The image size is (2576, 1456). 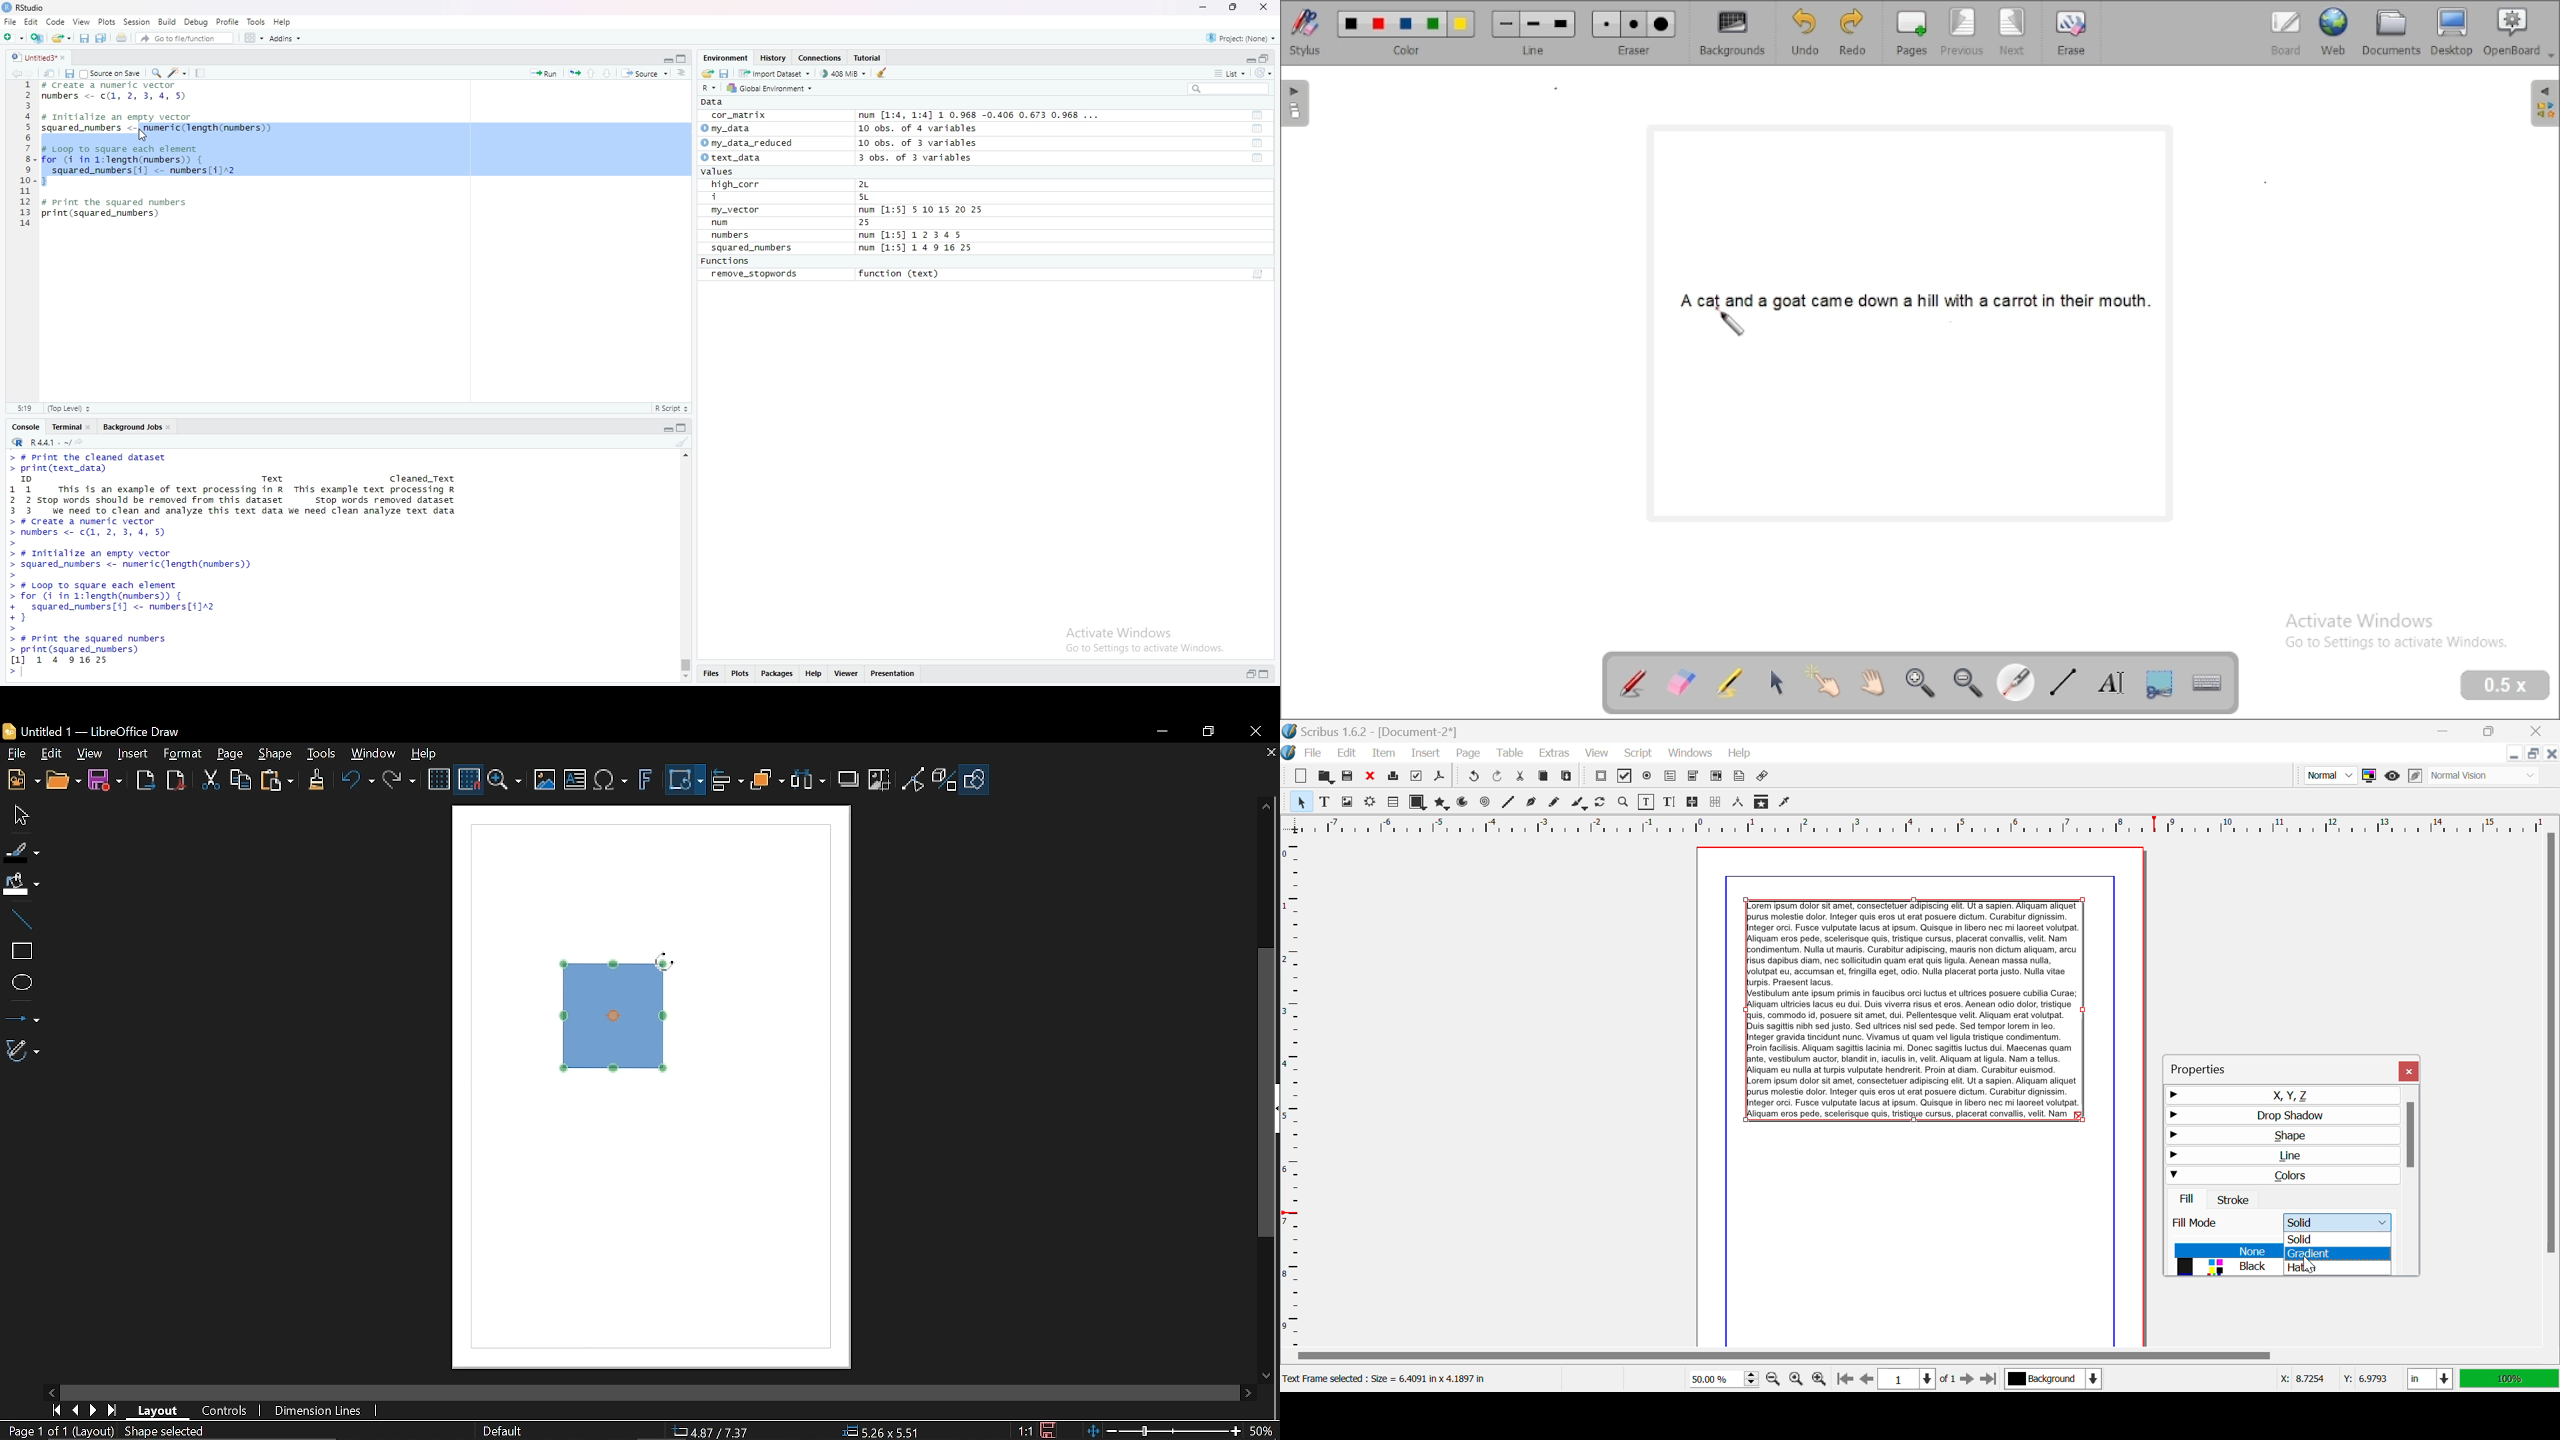 What do you see at coordinates (727, 129) in the screenshot?
I see `© my_data` at bounding box center [727, 129].